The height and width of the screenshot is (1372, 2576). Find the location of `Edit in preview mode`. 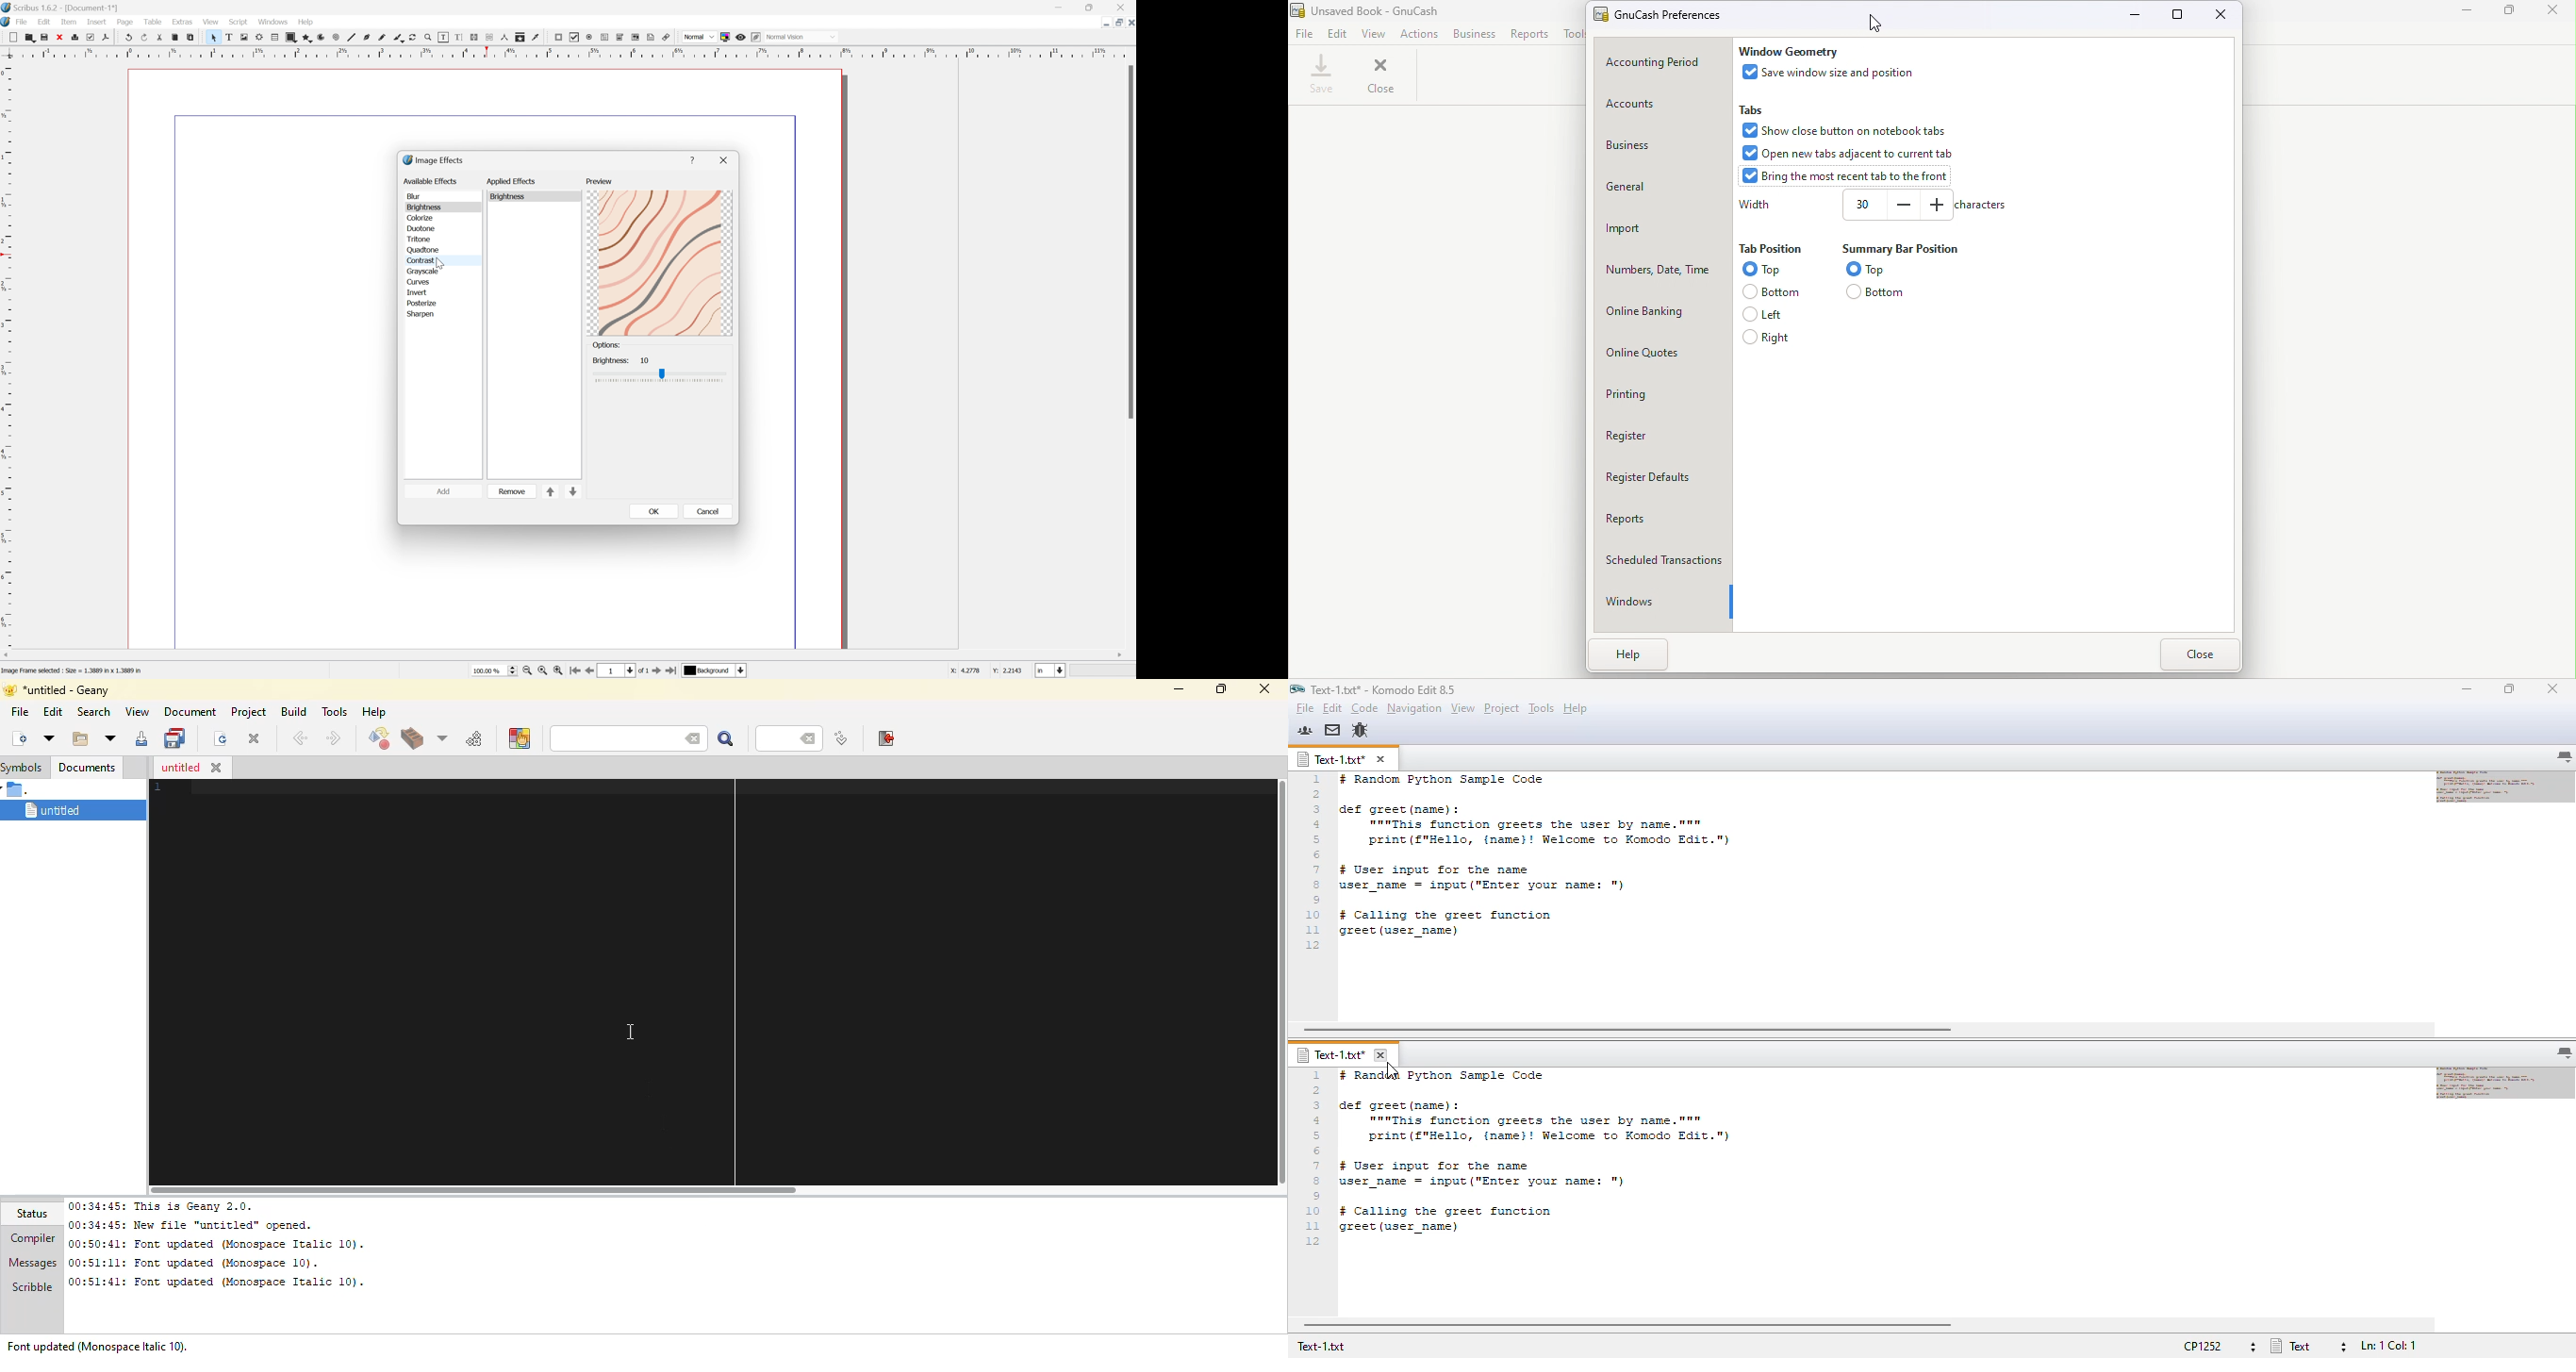

Edit in preview mode is located at coordinates (757, 37).